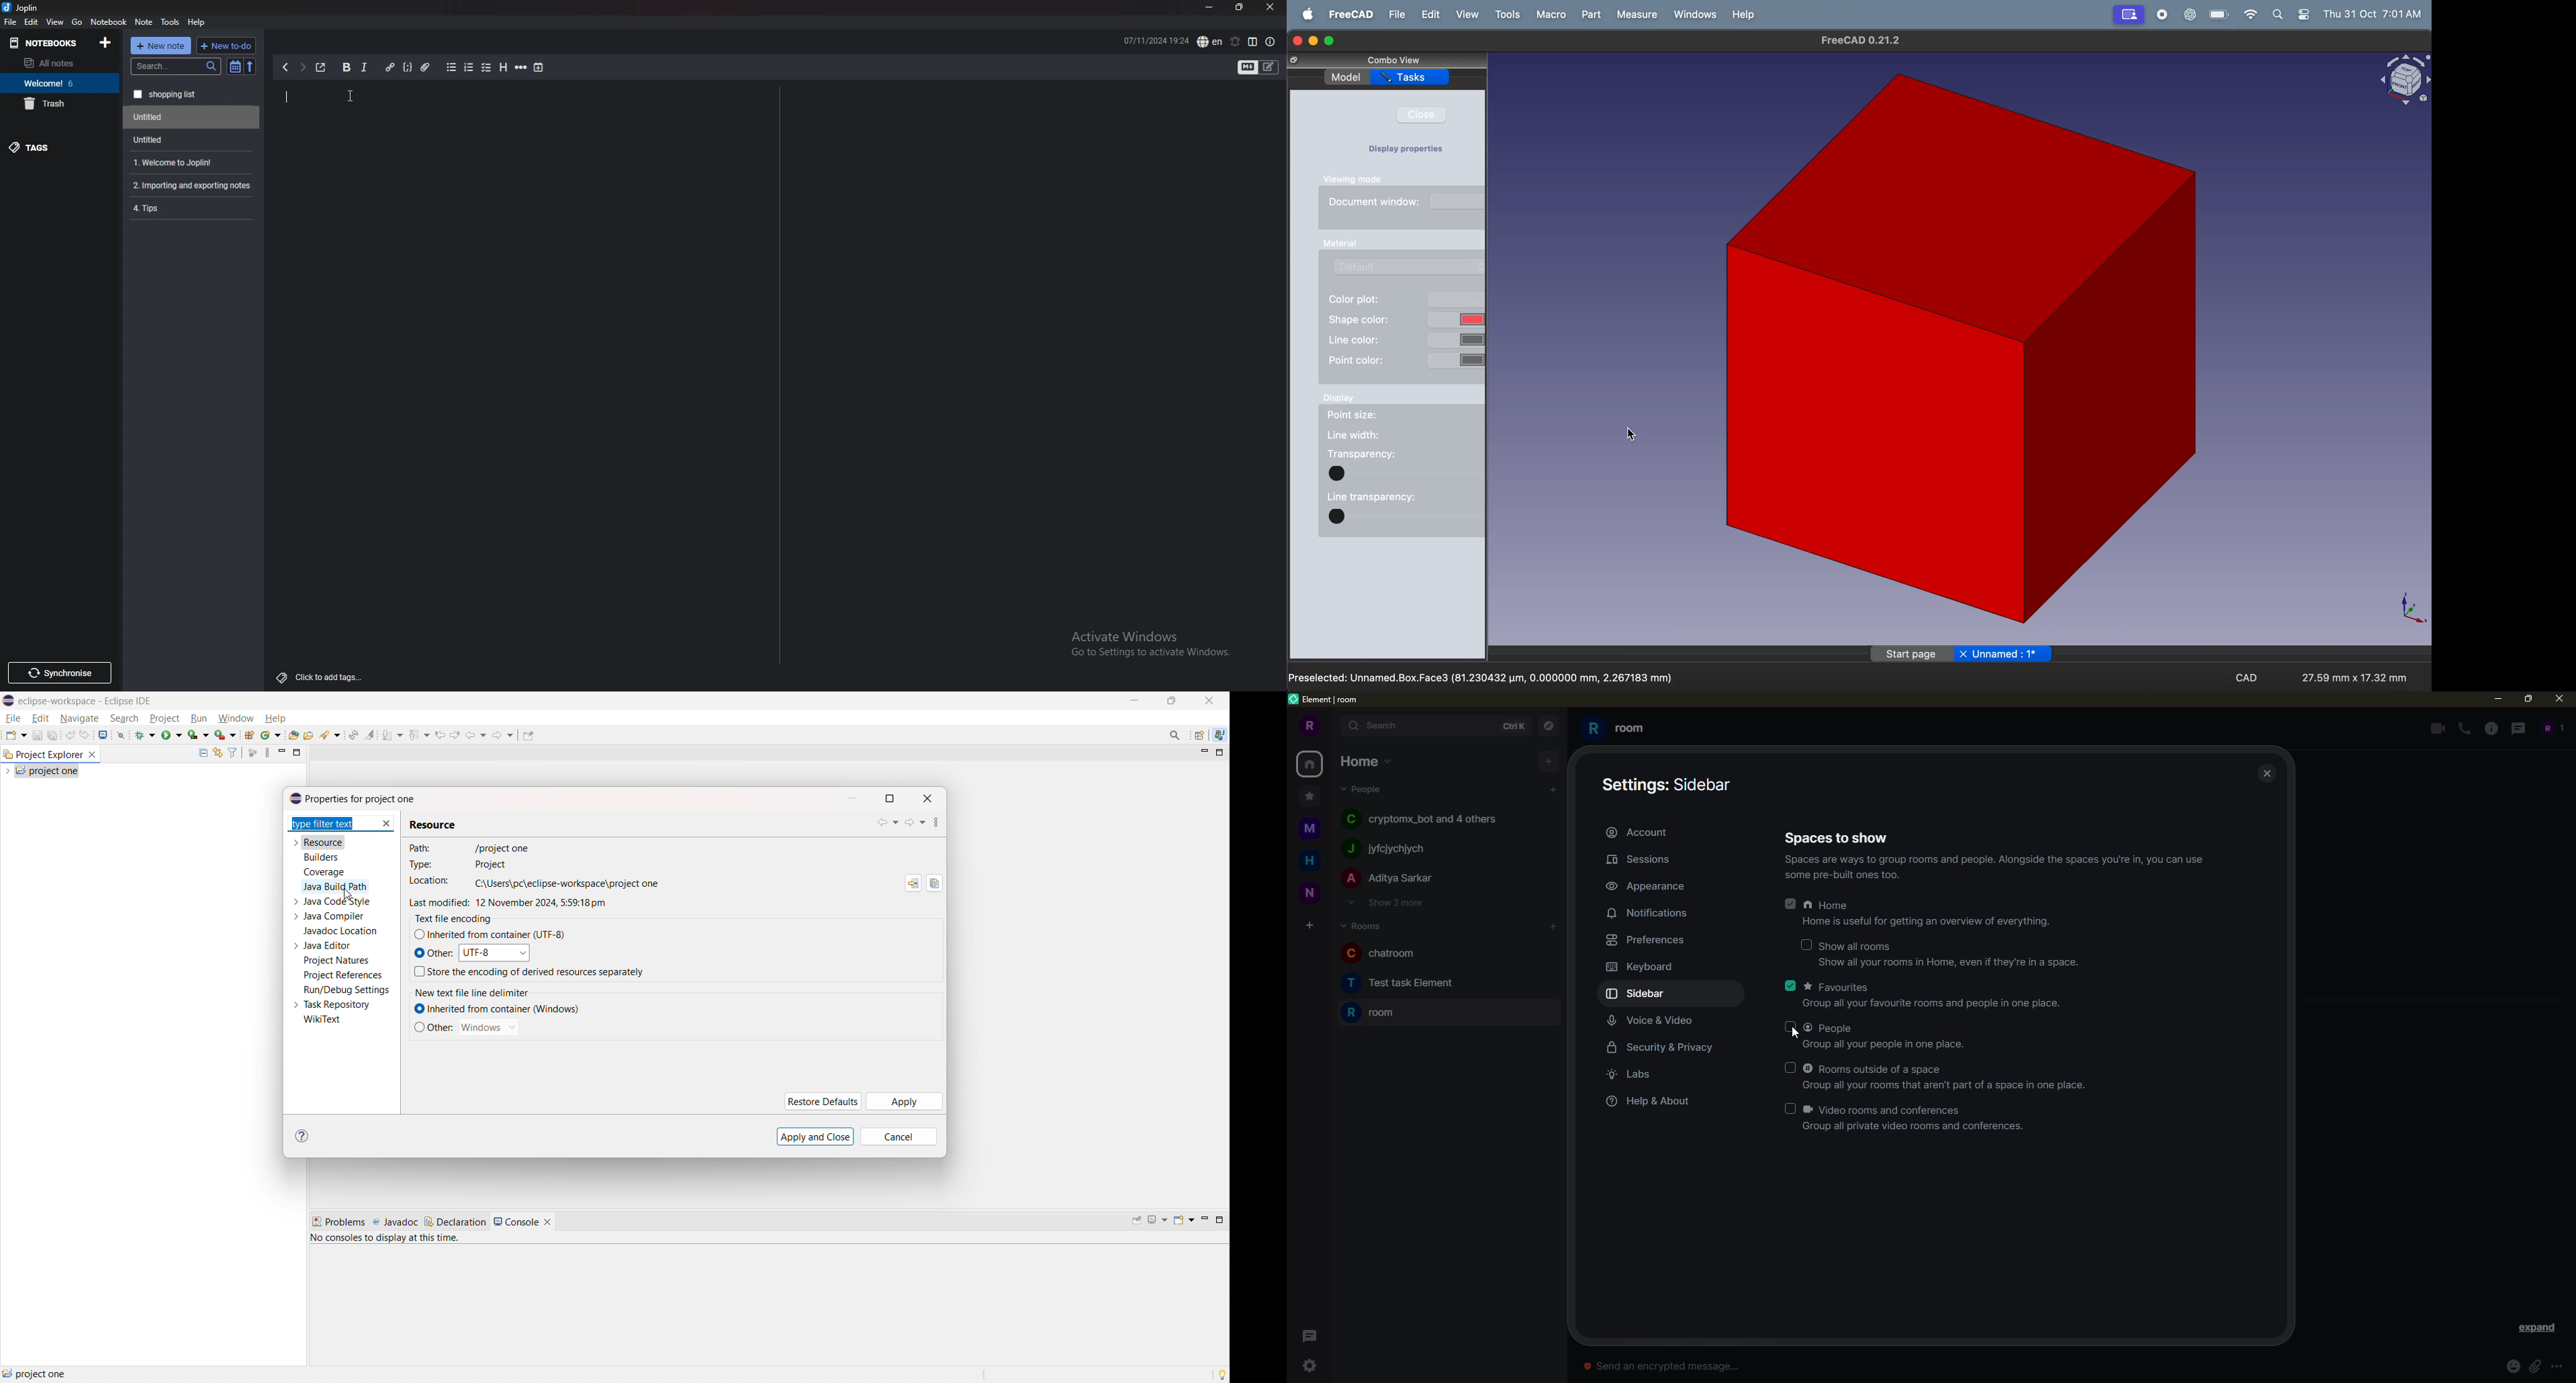 Image resolution: width=2576 pixels, height=1400 pixels. I want to click on notebook, so click(109, 21).